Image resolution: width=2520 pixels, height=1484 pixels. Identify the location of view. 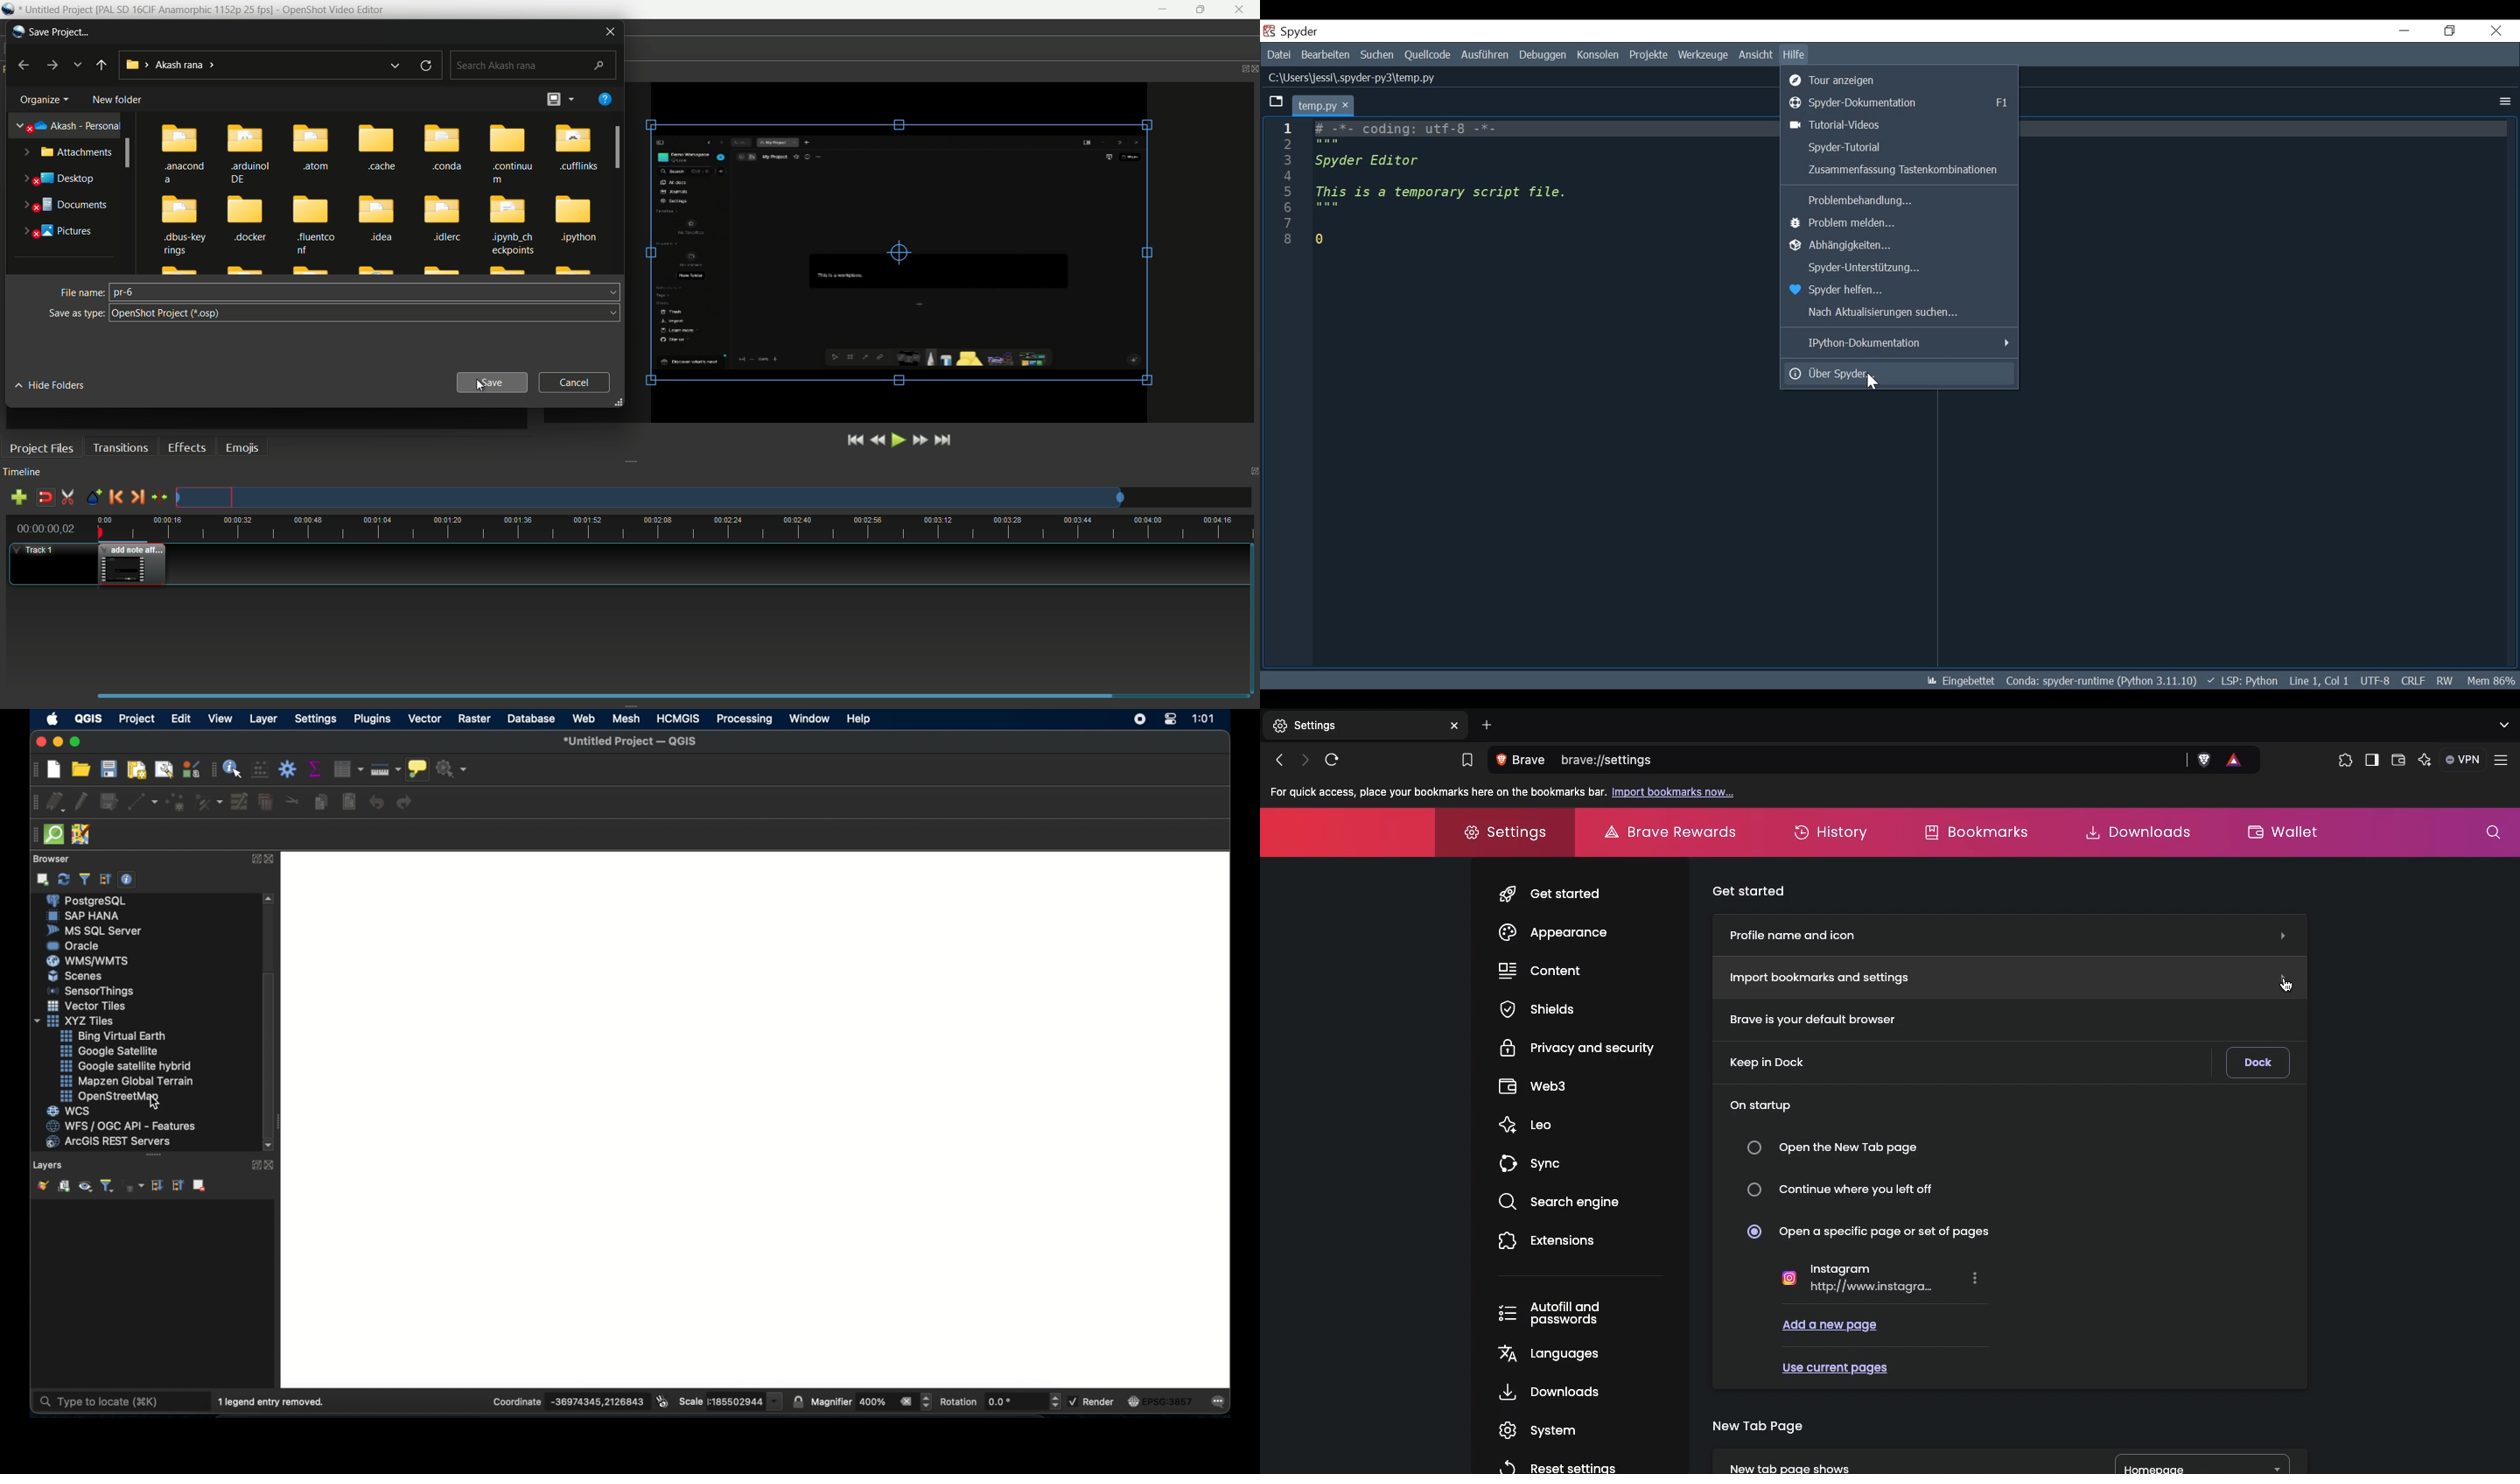
(222, 718).